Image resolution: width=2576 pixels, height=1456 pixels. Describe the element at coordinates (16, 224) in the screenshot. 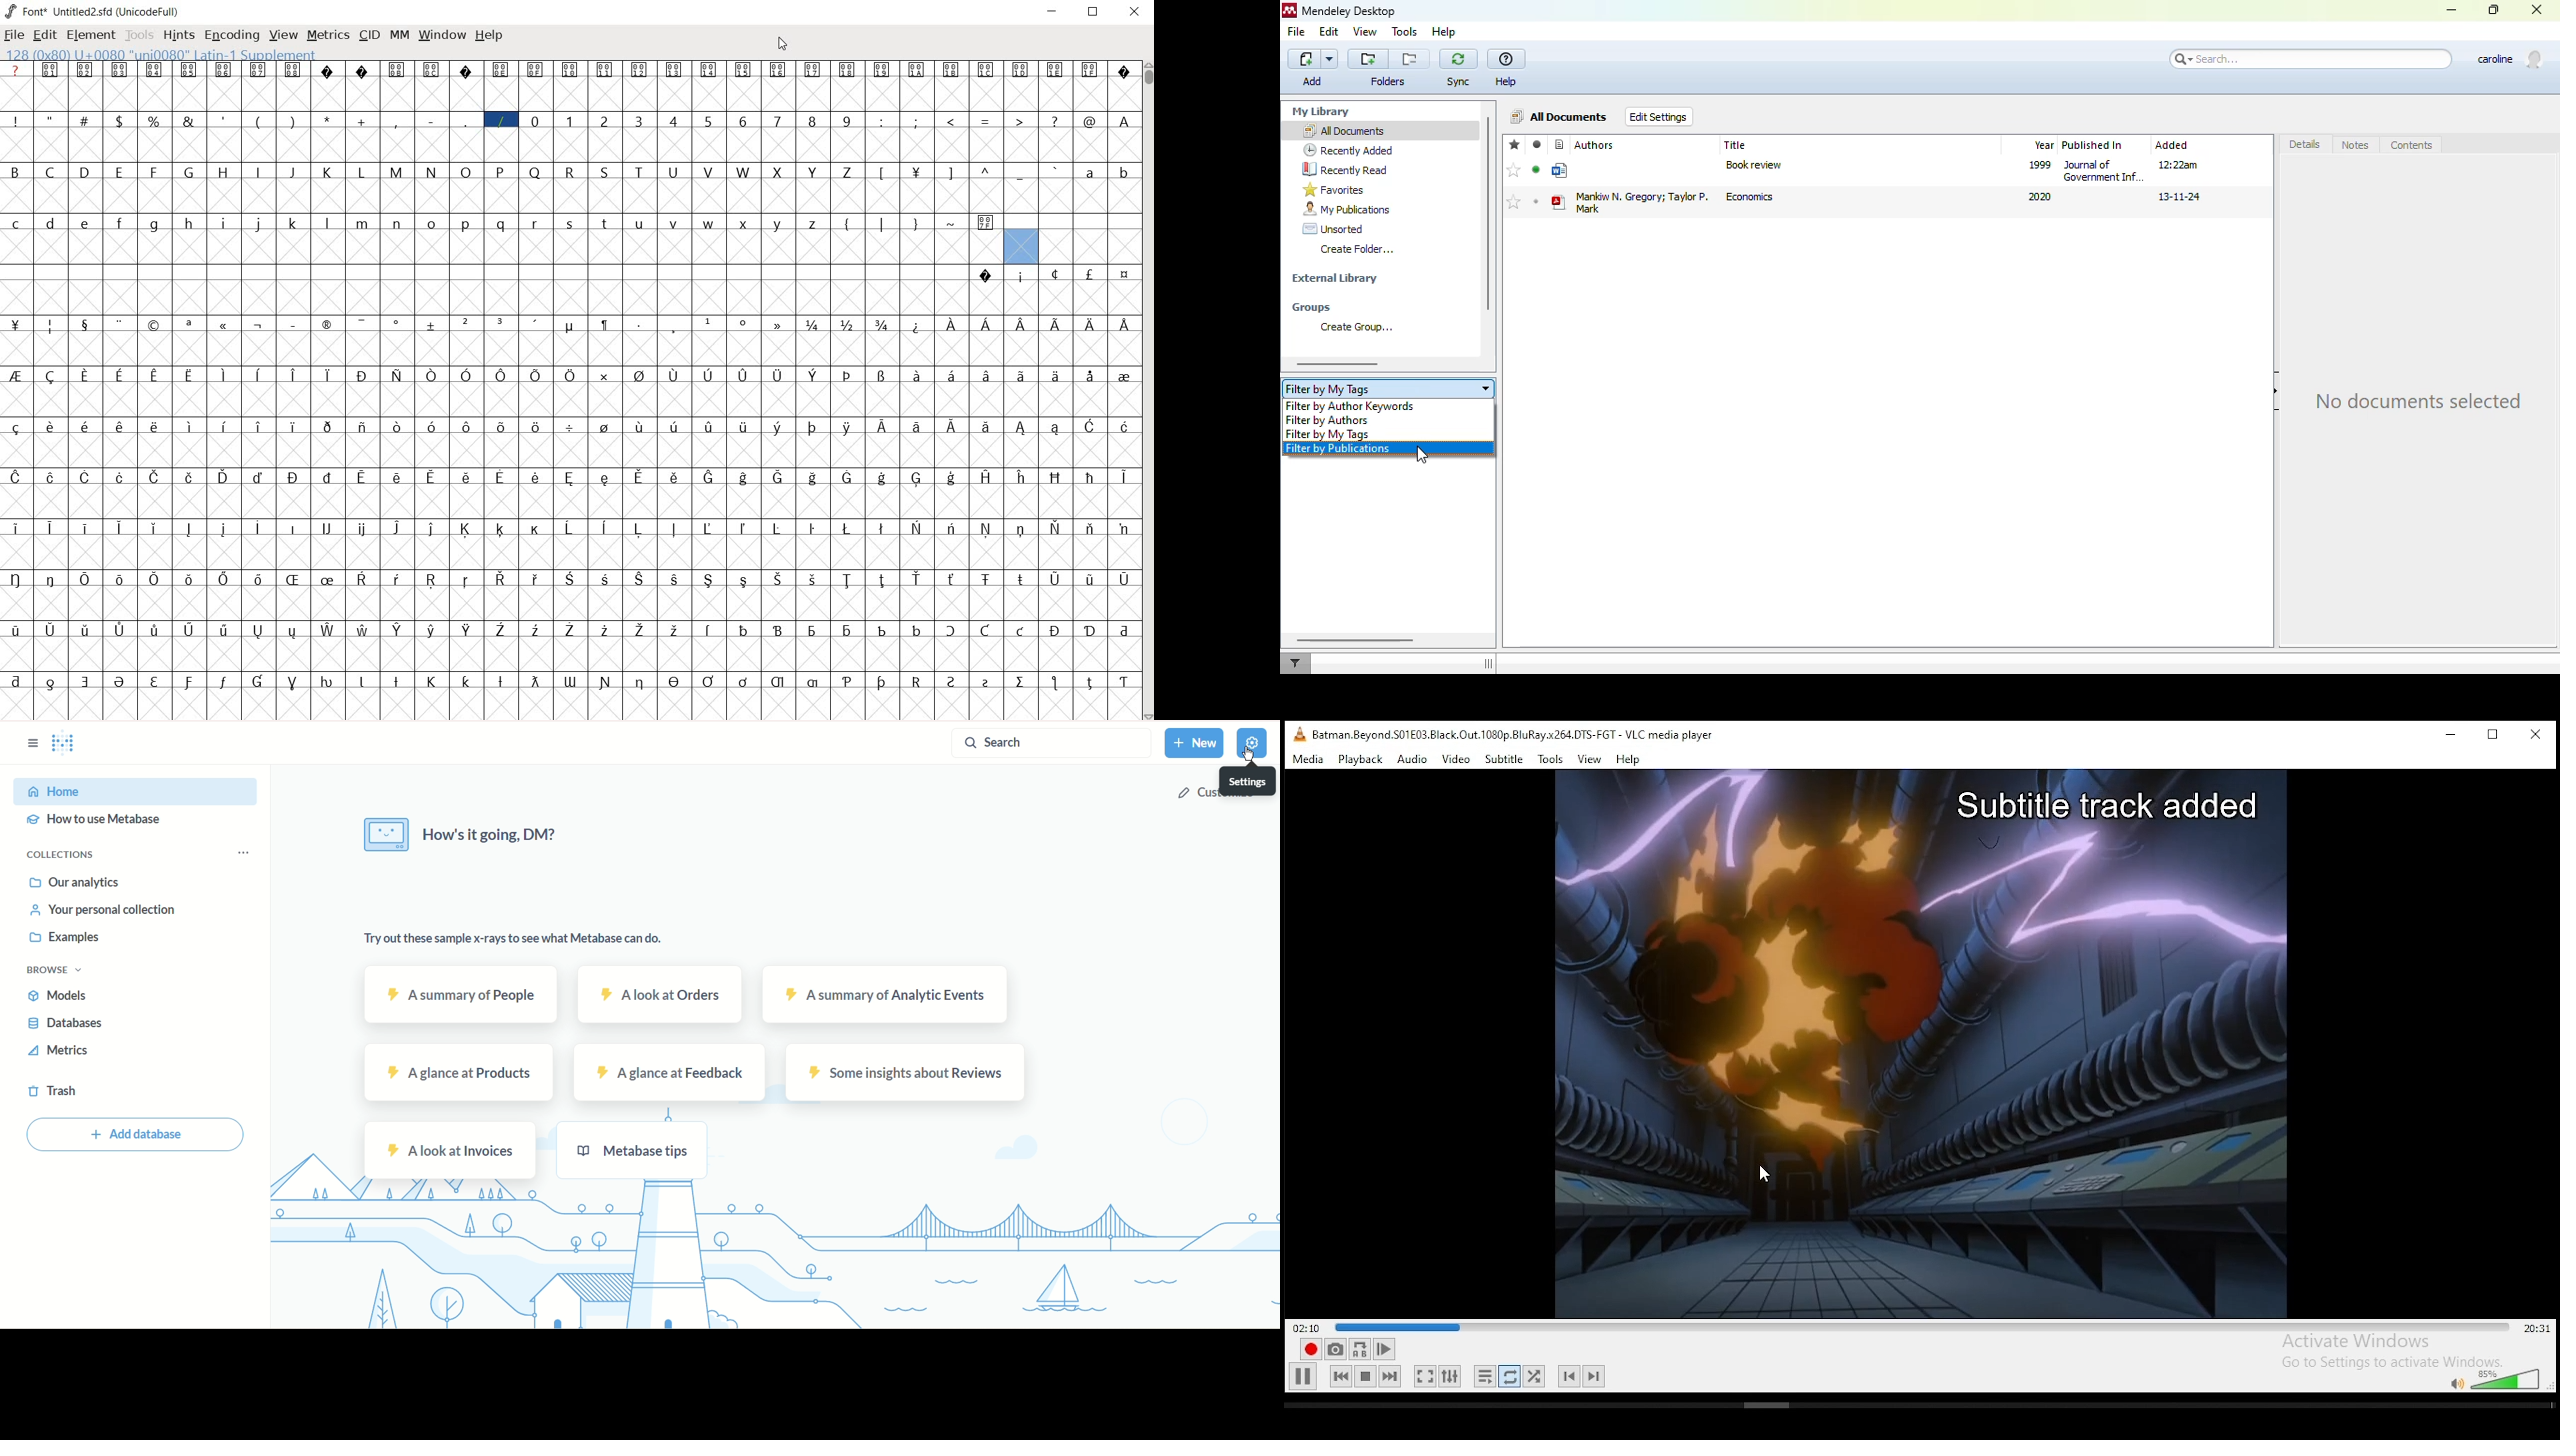

I see `glyph` at that location.